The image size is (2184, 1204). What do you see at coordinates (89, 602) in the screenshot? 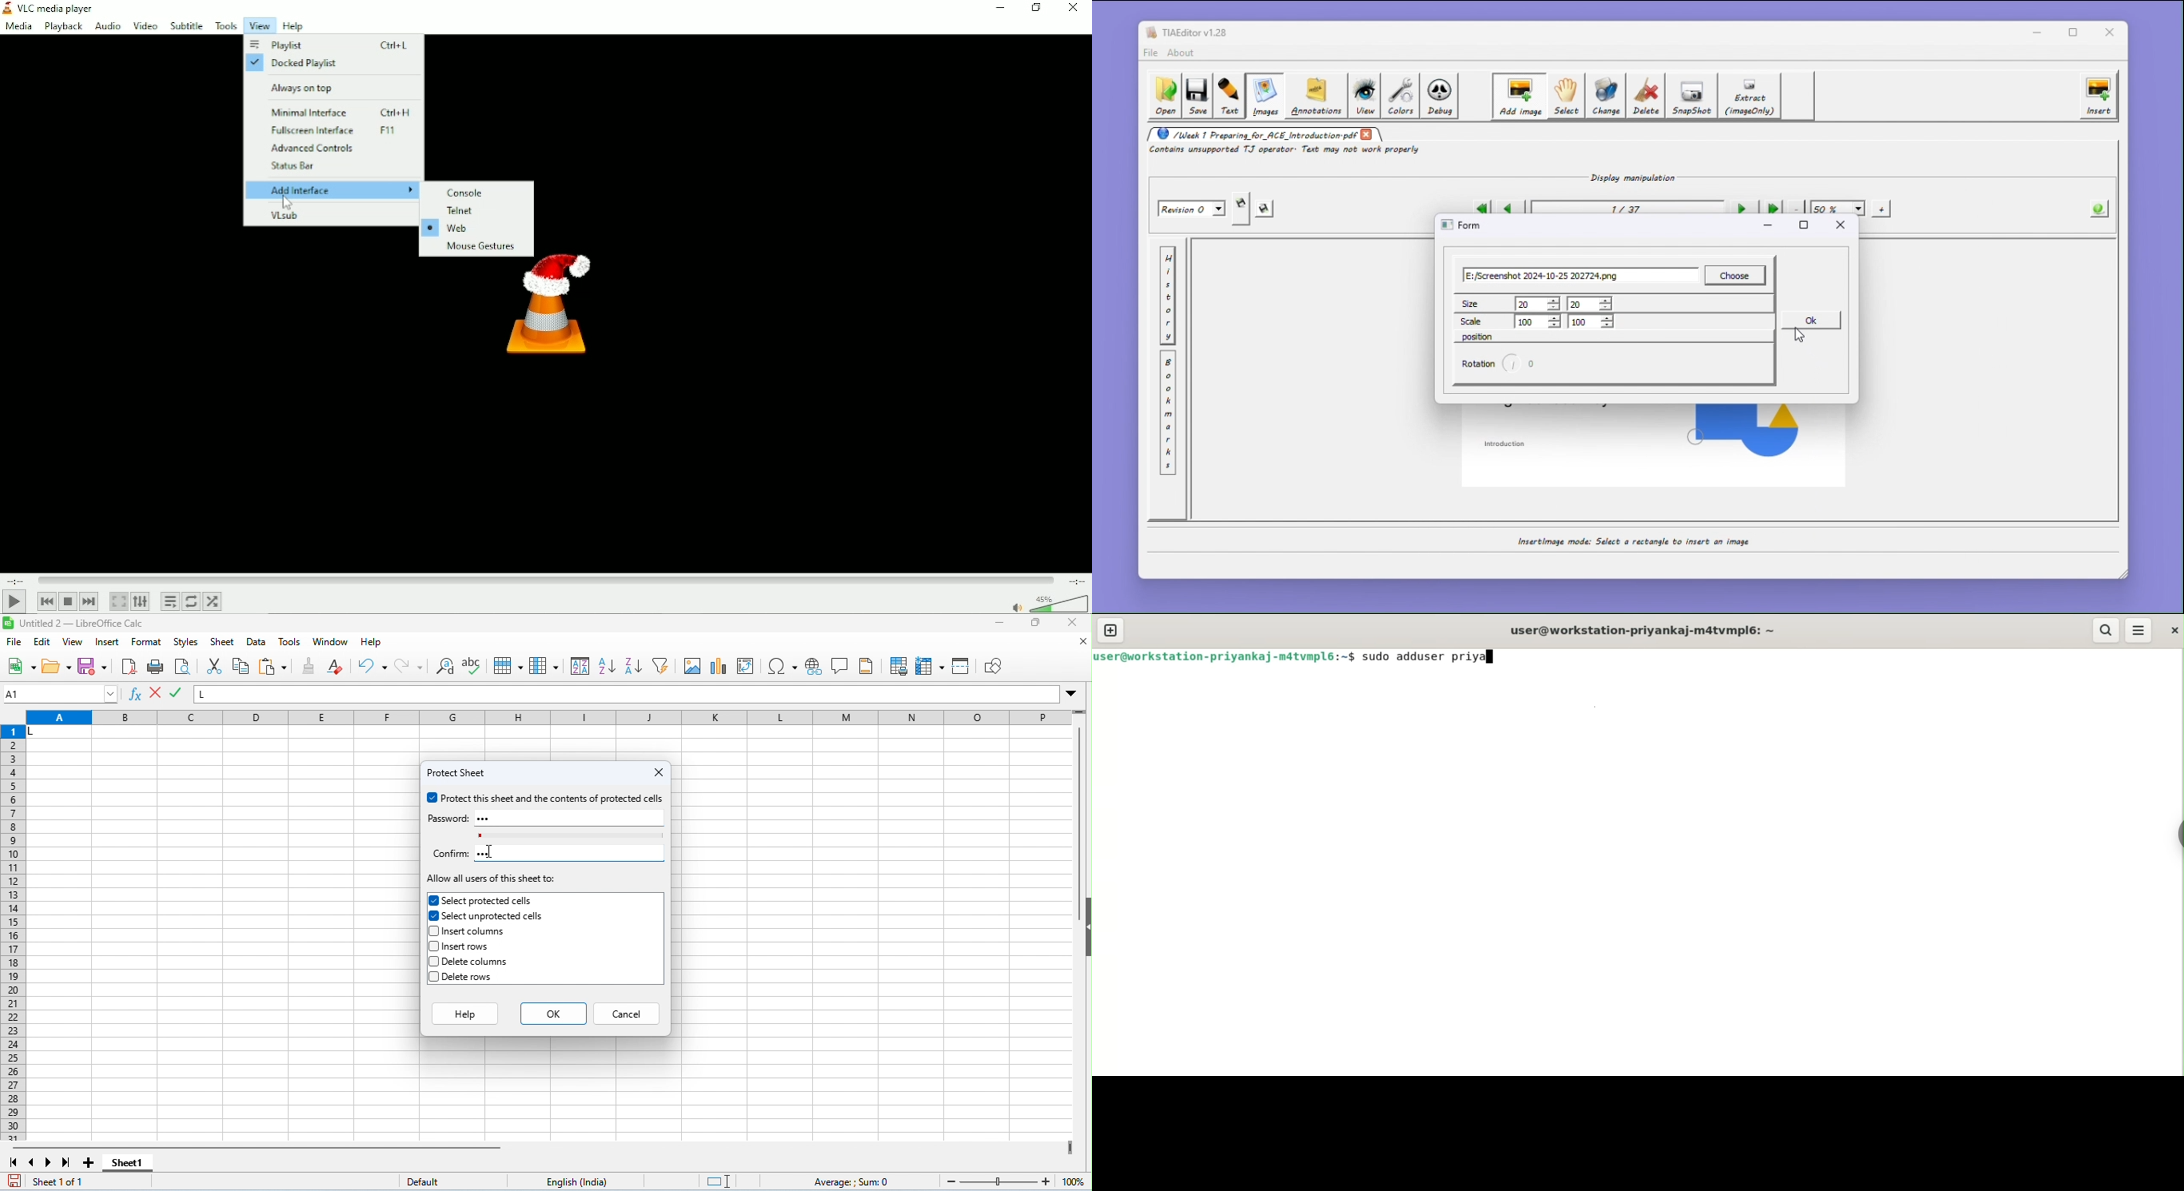
I see `Next` at bounding box center [89, 602].